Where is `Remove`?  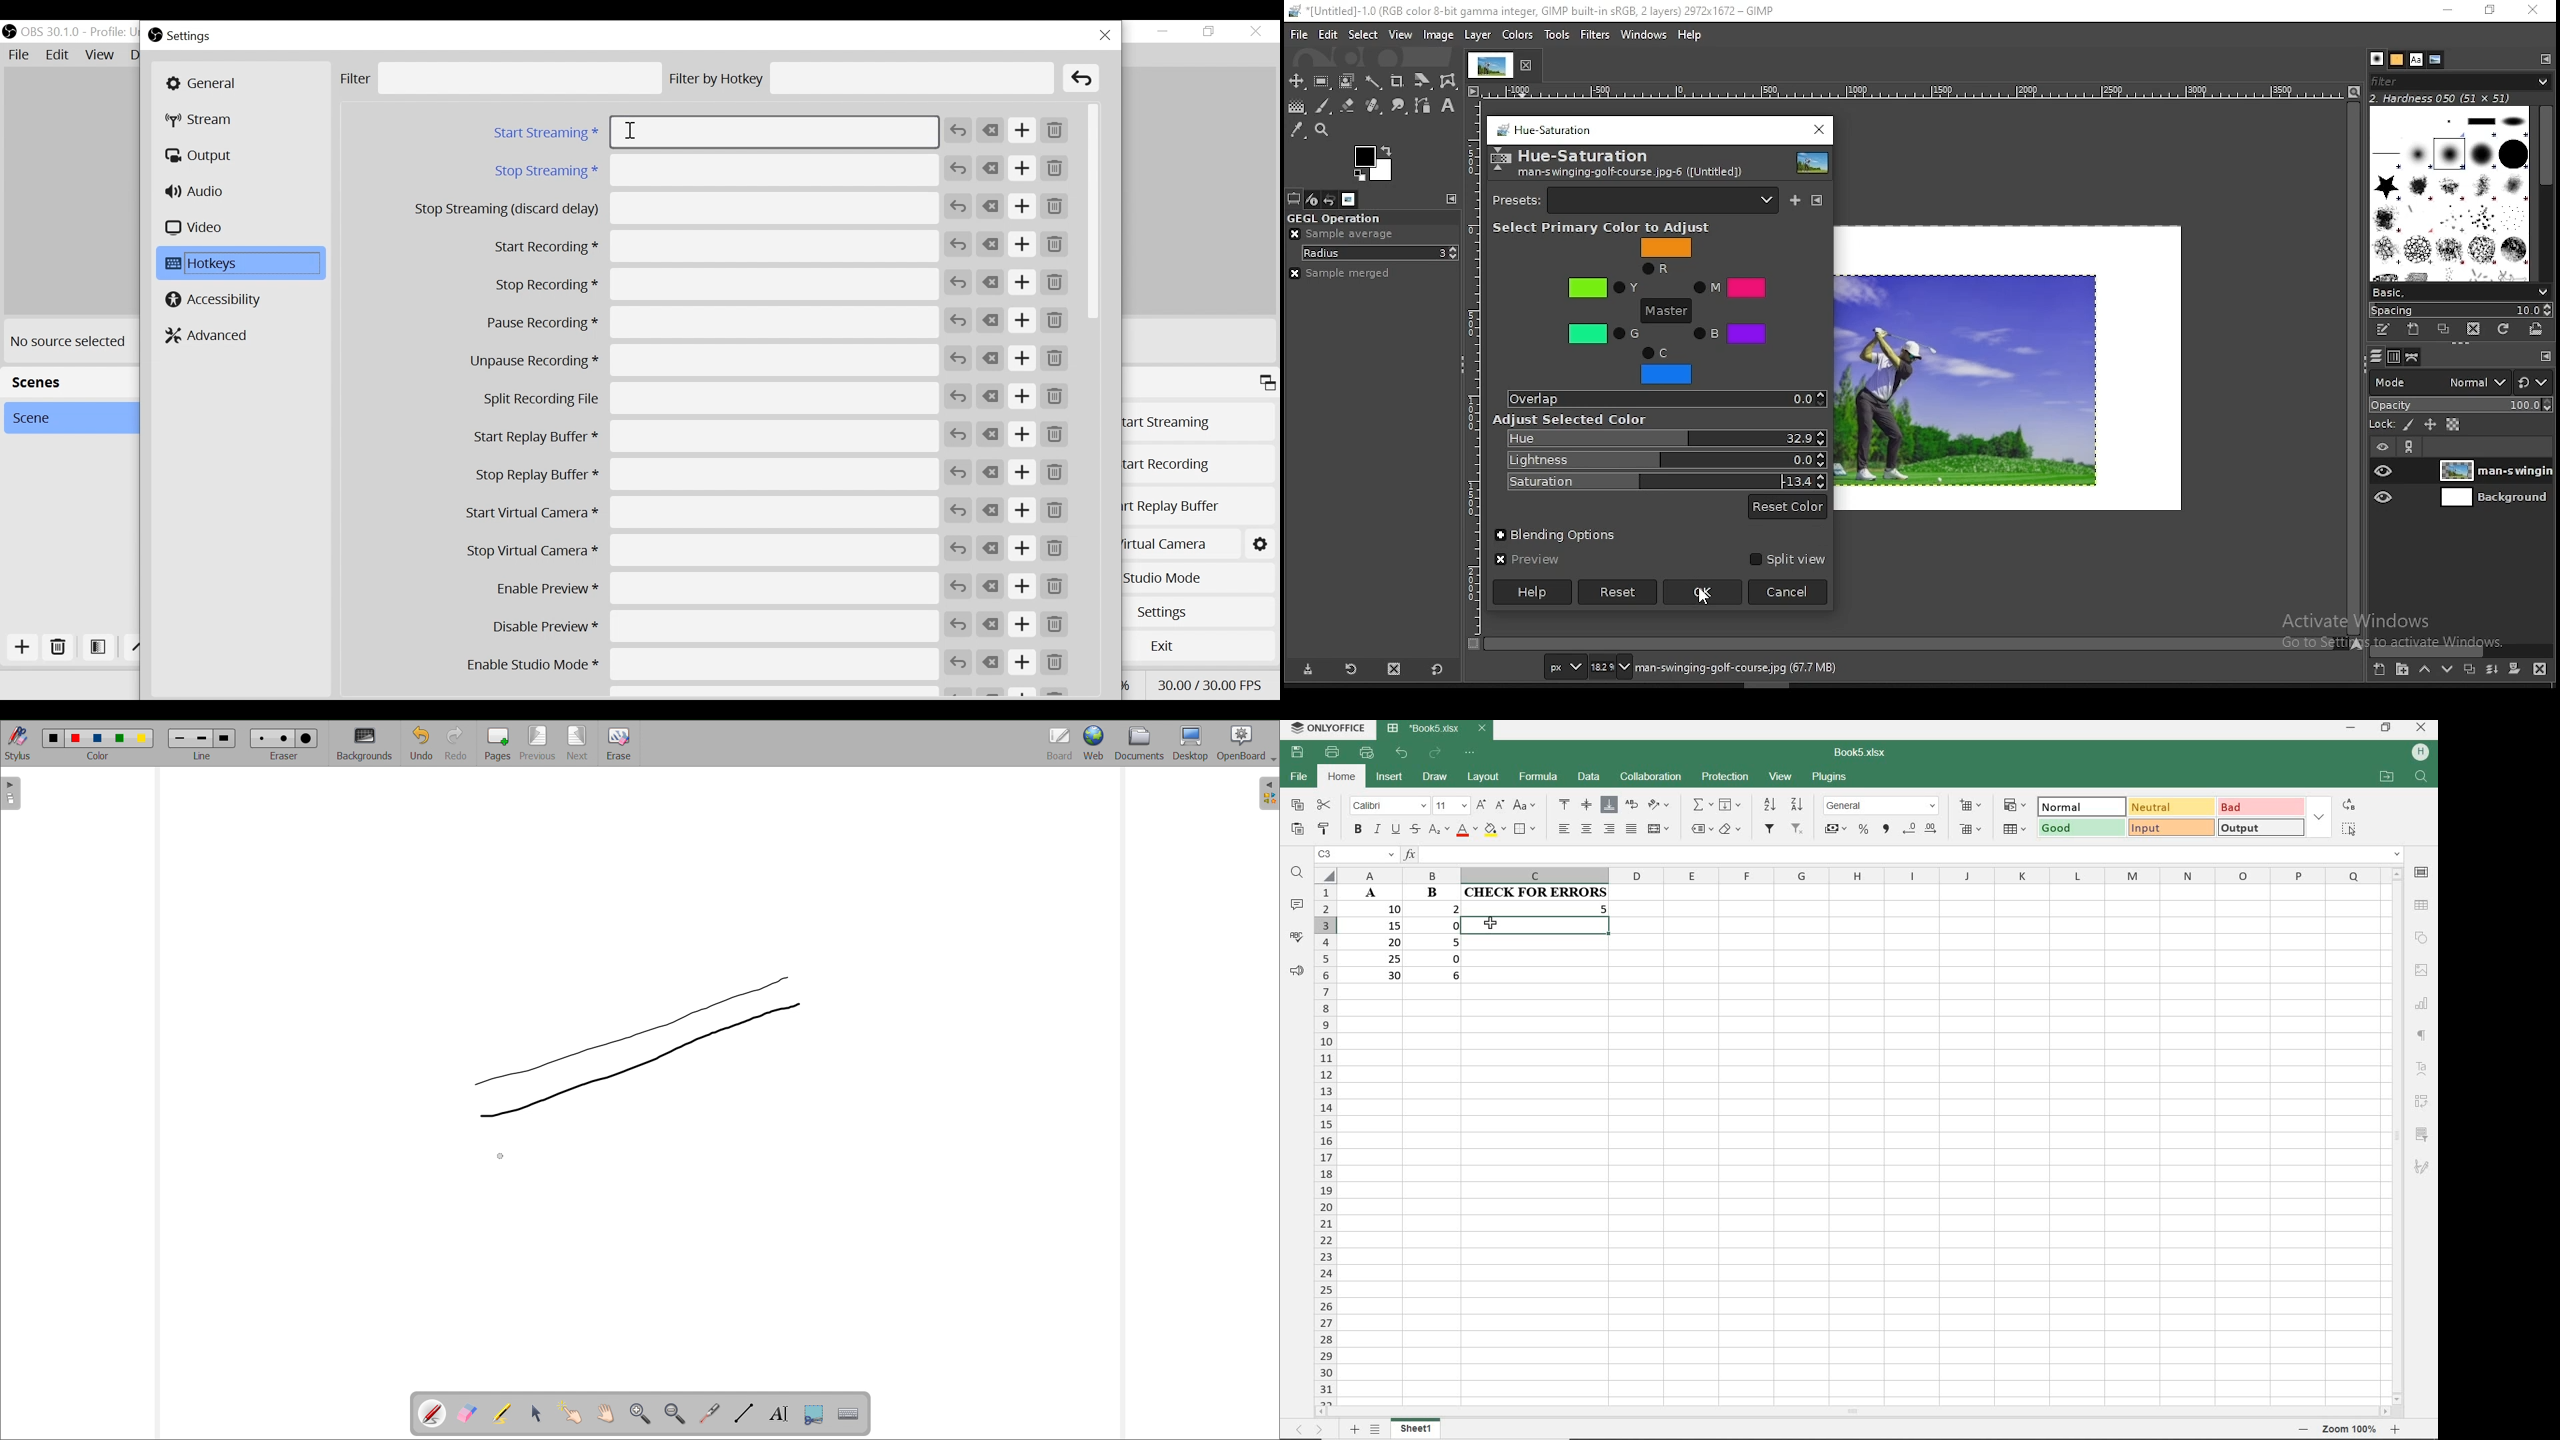 Remove is located at coordinates (1055, 357).